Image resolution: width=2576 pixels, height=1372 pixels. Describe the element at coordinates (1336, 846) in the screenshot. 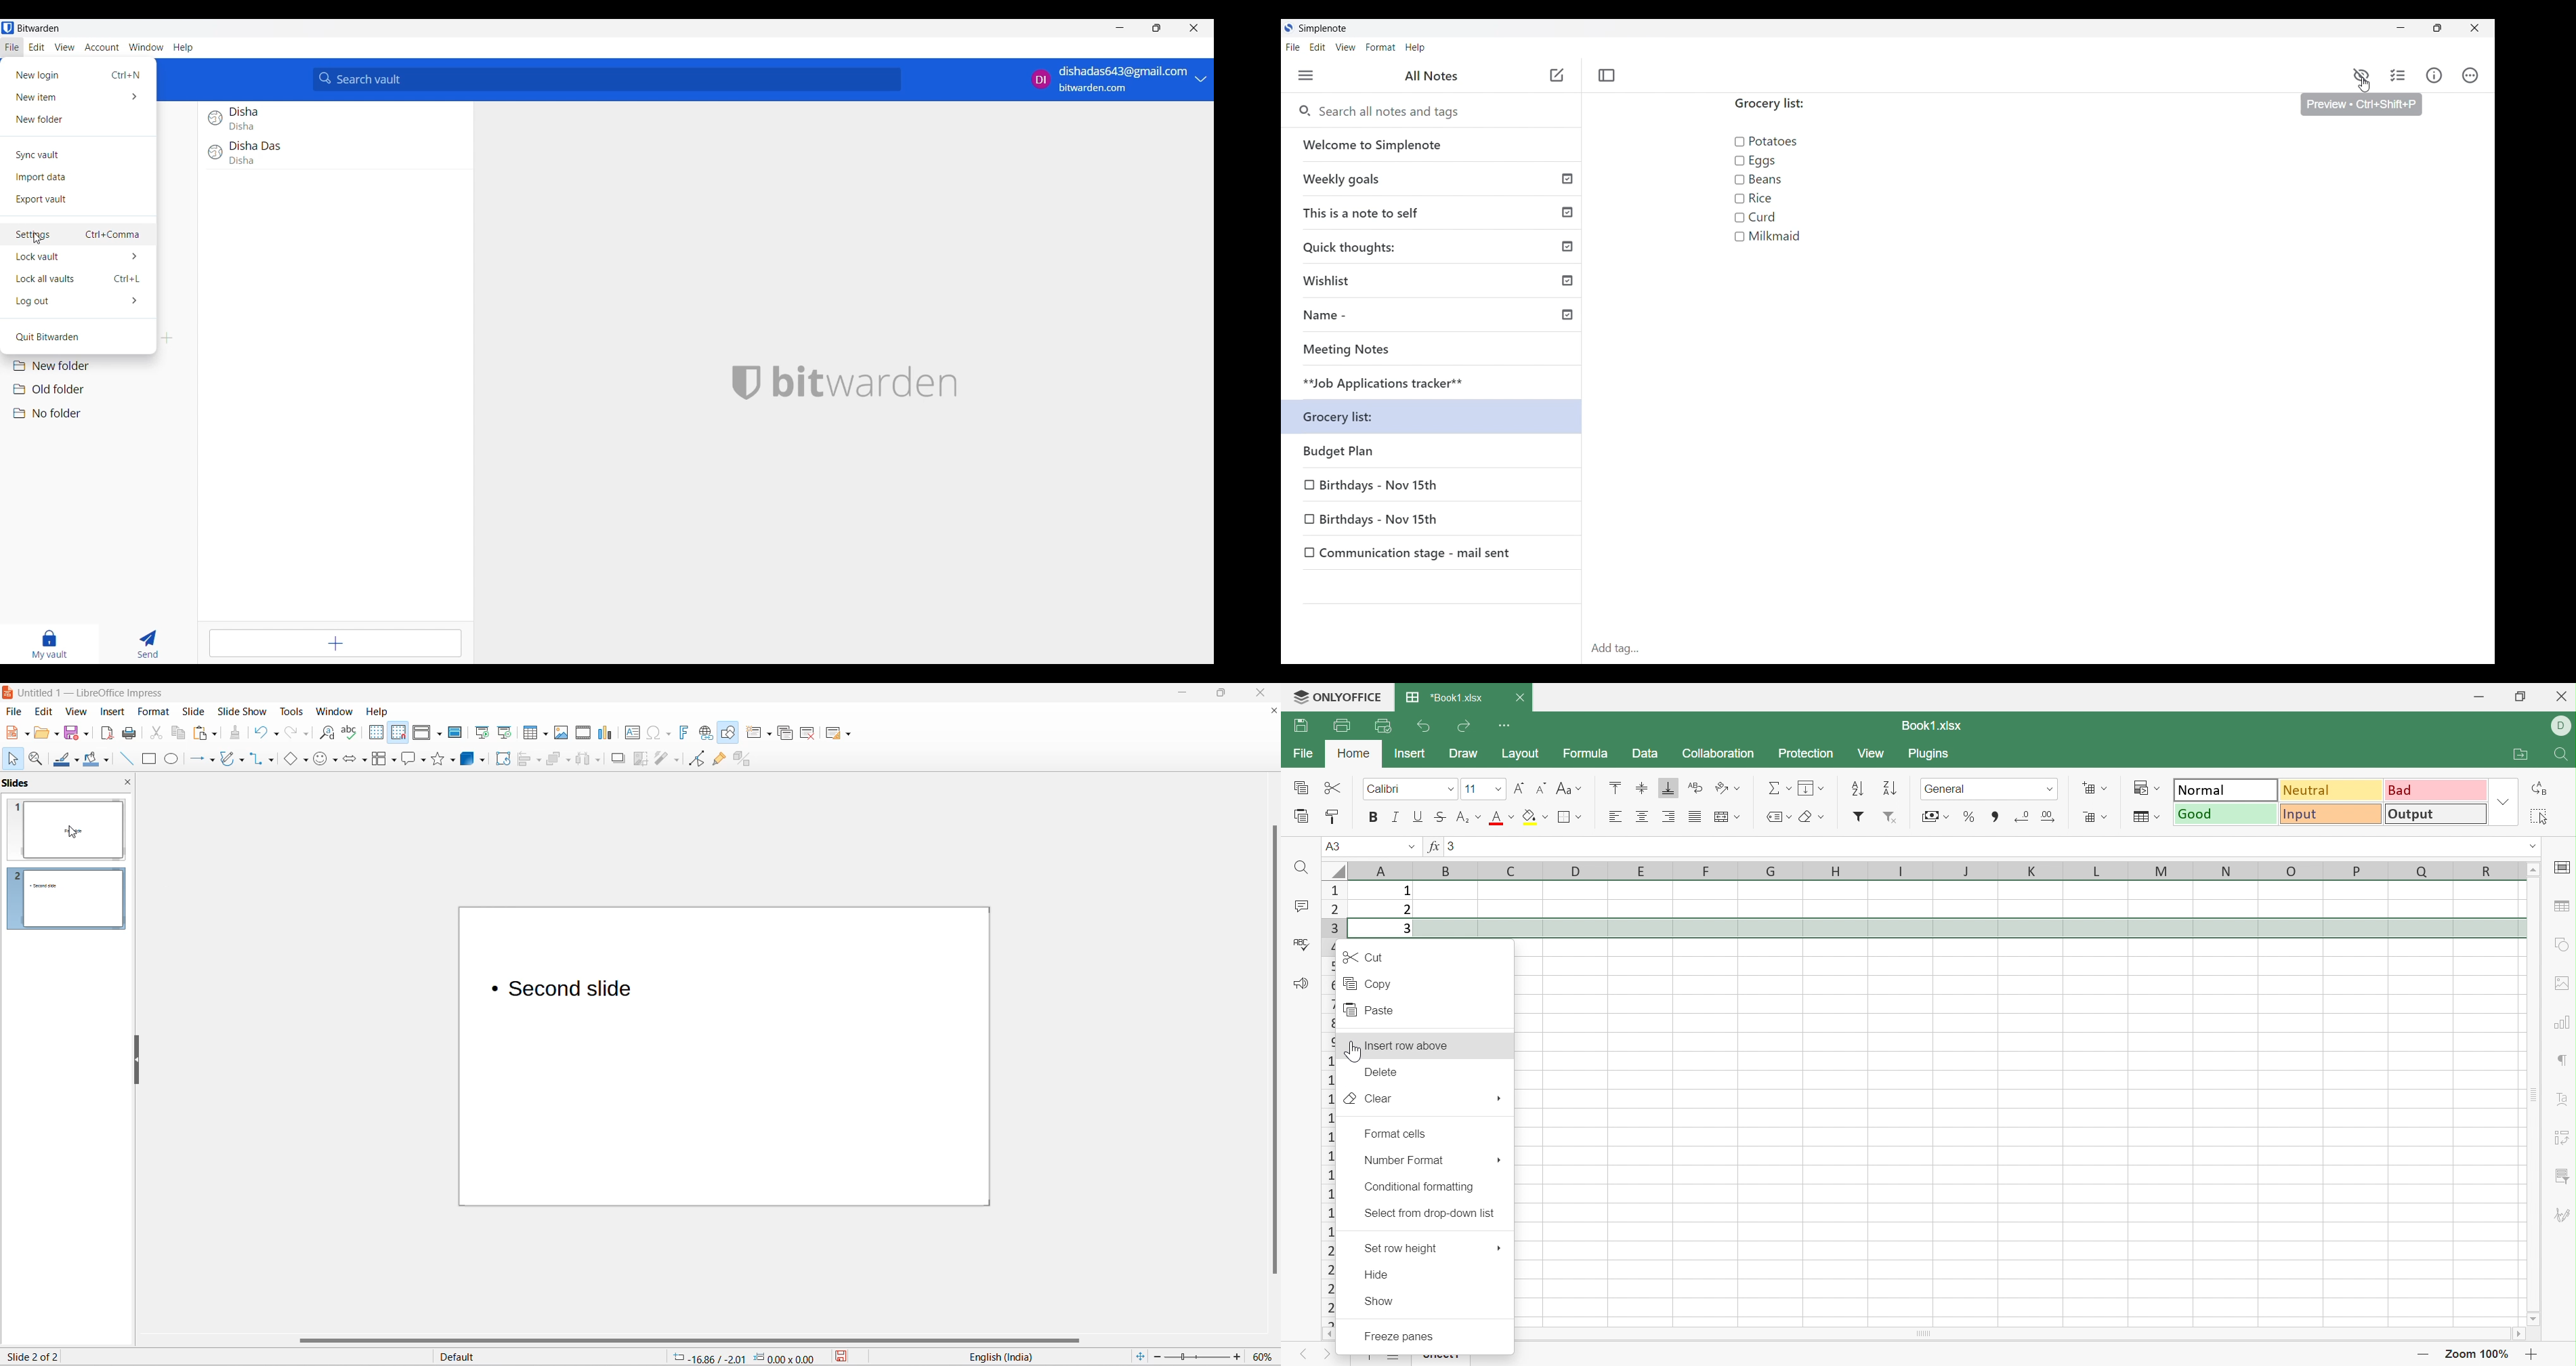

I see `A3` at that location.